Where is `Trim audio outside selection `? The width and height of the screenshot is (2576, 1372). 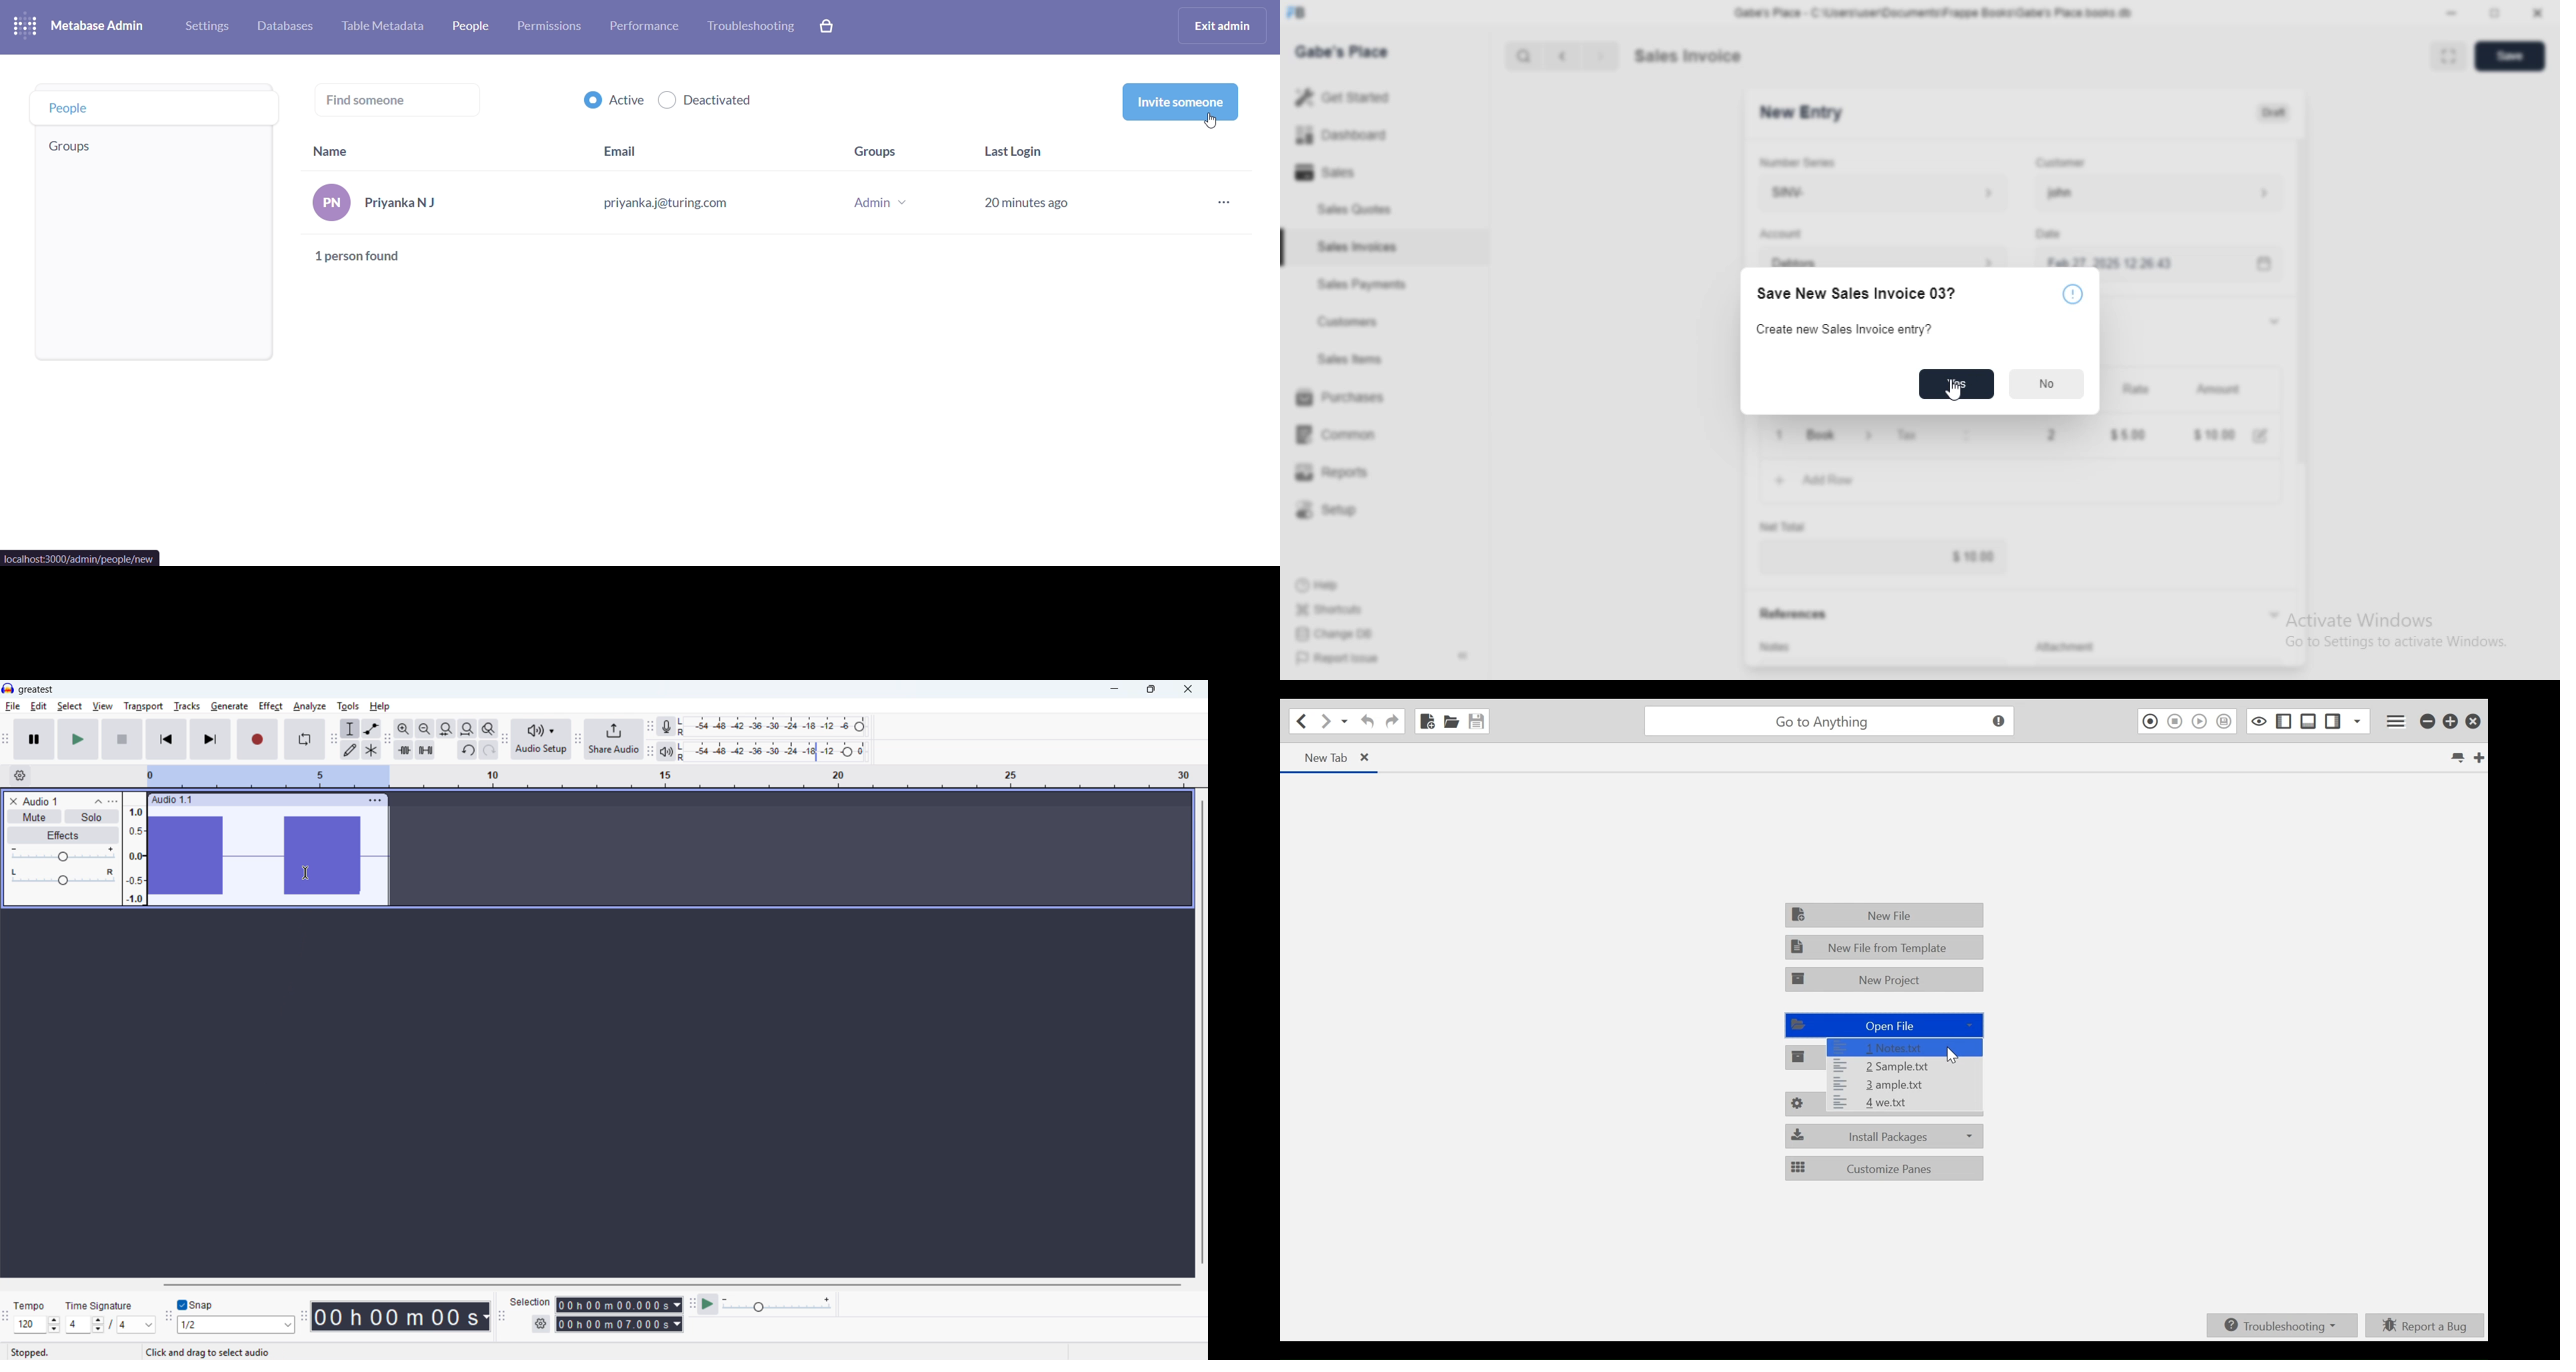 Trim audio outside selection  is located at coordinates (404, 751).